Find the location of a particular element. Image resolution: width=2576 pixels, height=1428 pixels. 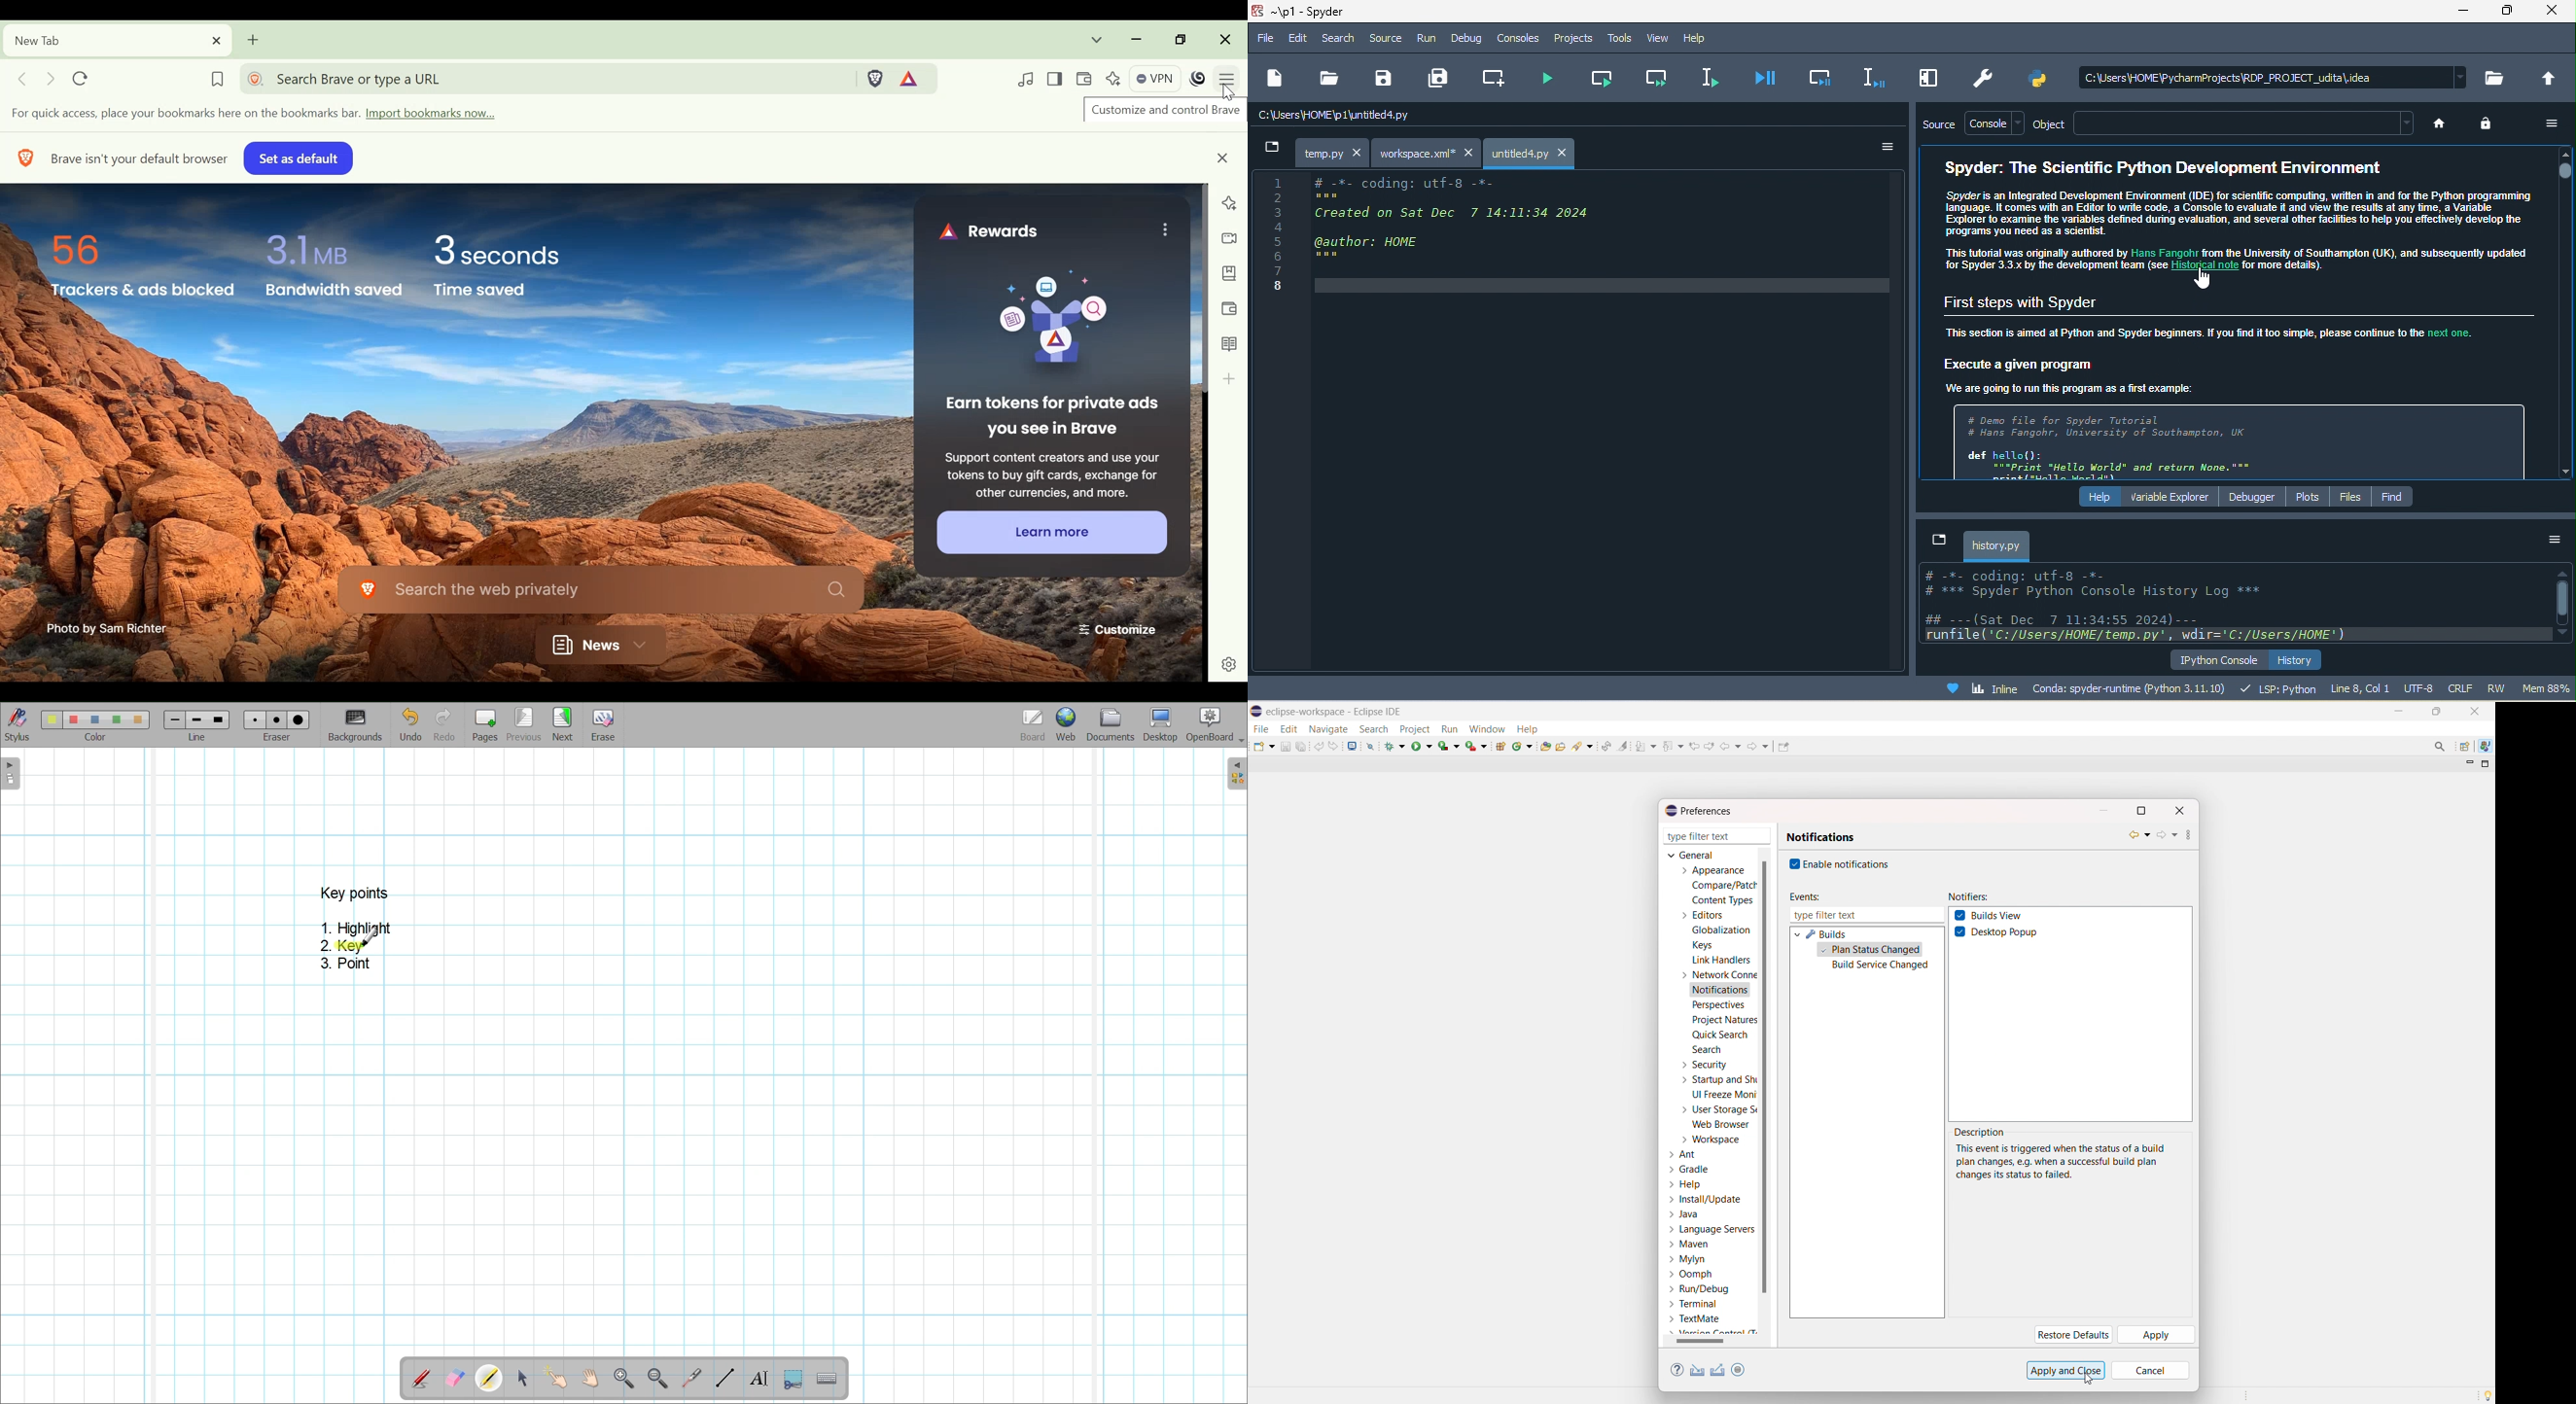

Checkbox is located at coordinates (1961, 932).